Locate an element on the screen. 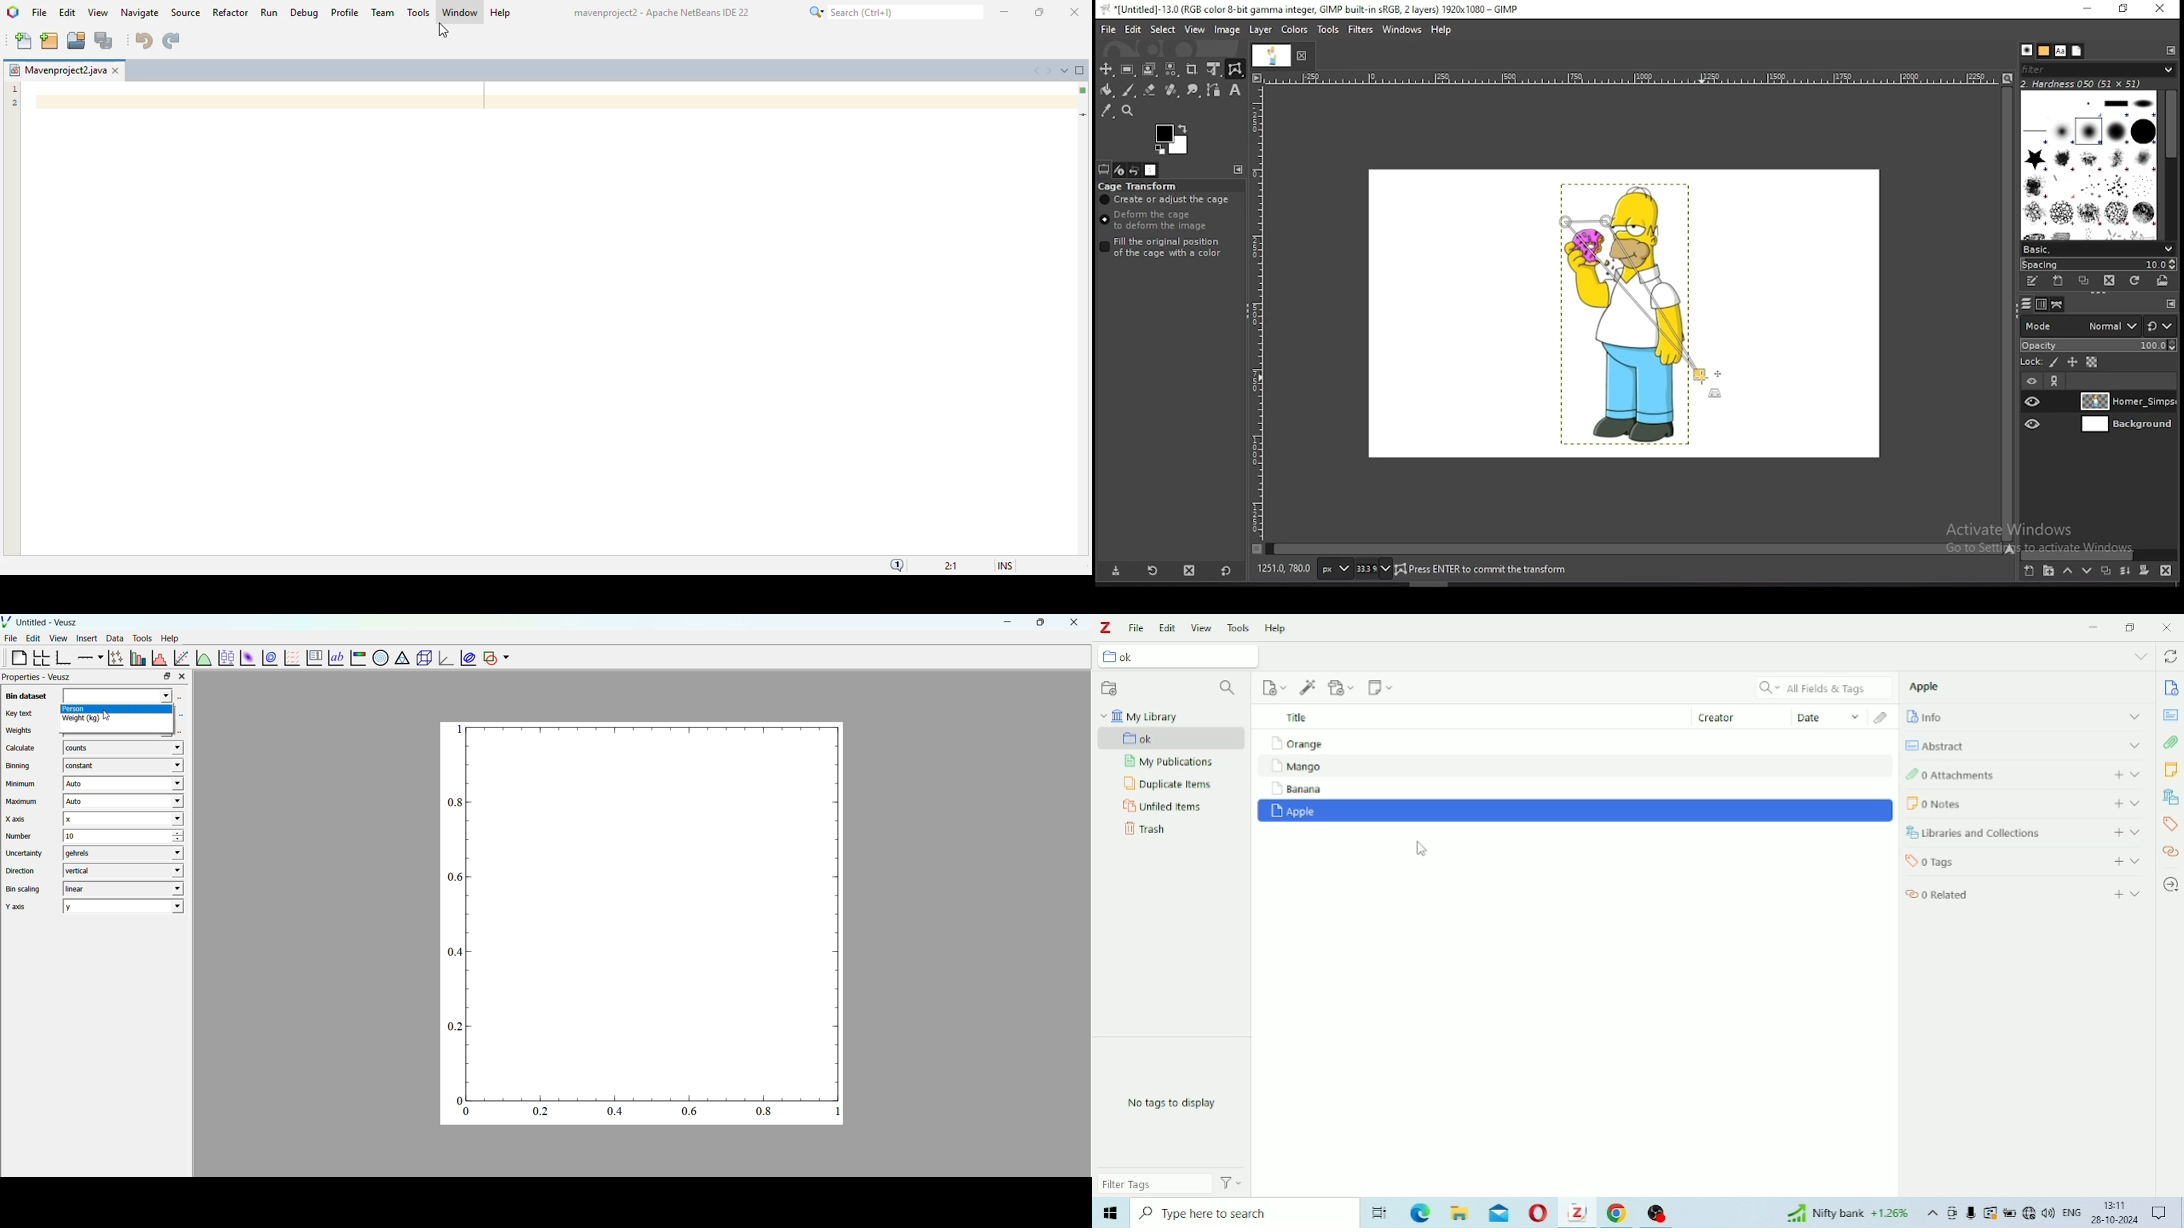  ok is located at coordinates (1138, 658).